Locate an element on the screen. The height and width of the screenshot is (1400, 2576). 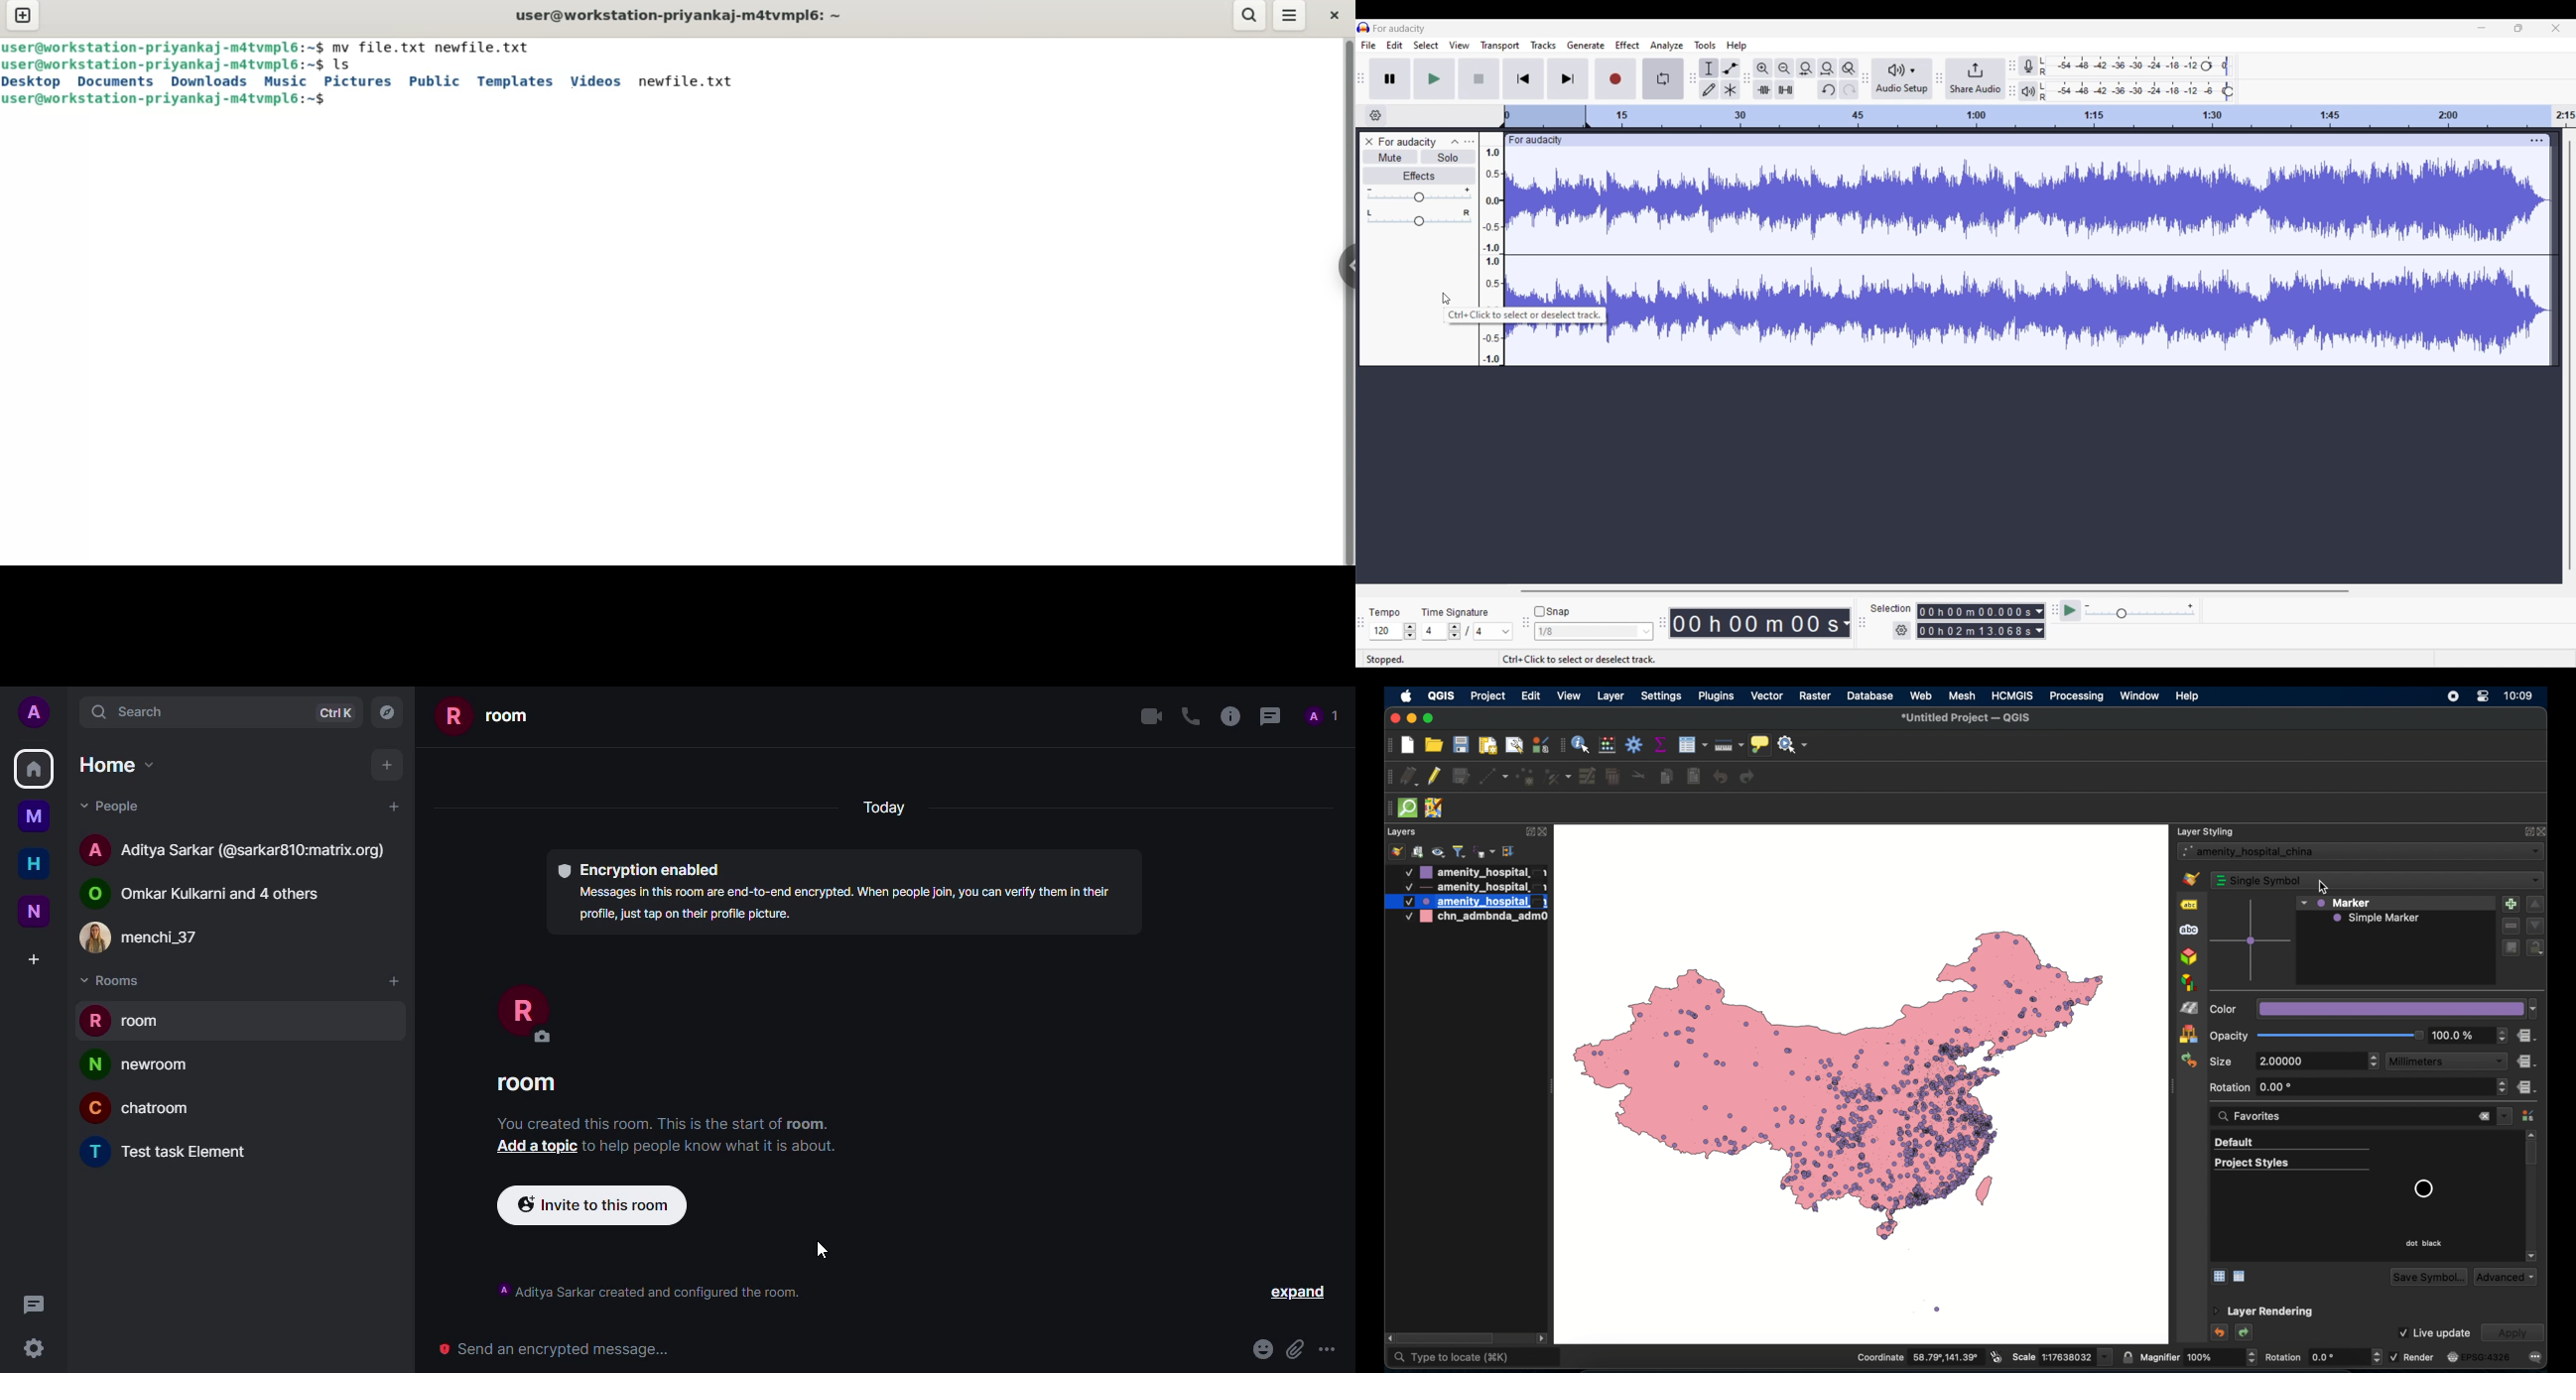
current crs is located at coordinates (2478, 1357).